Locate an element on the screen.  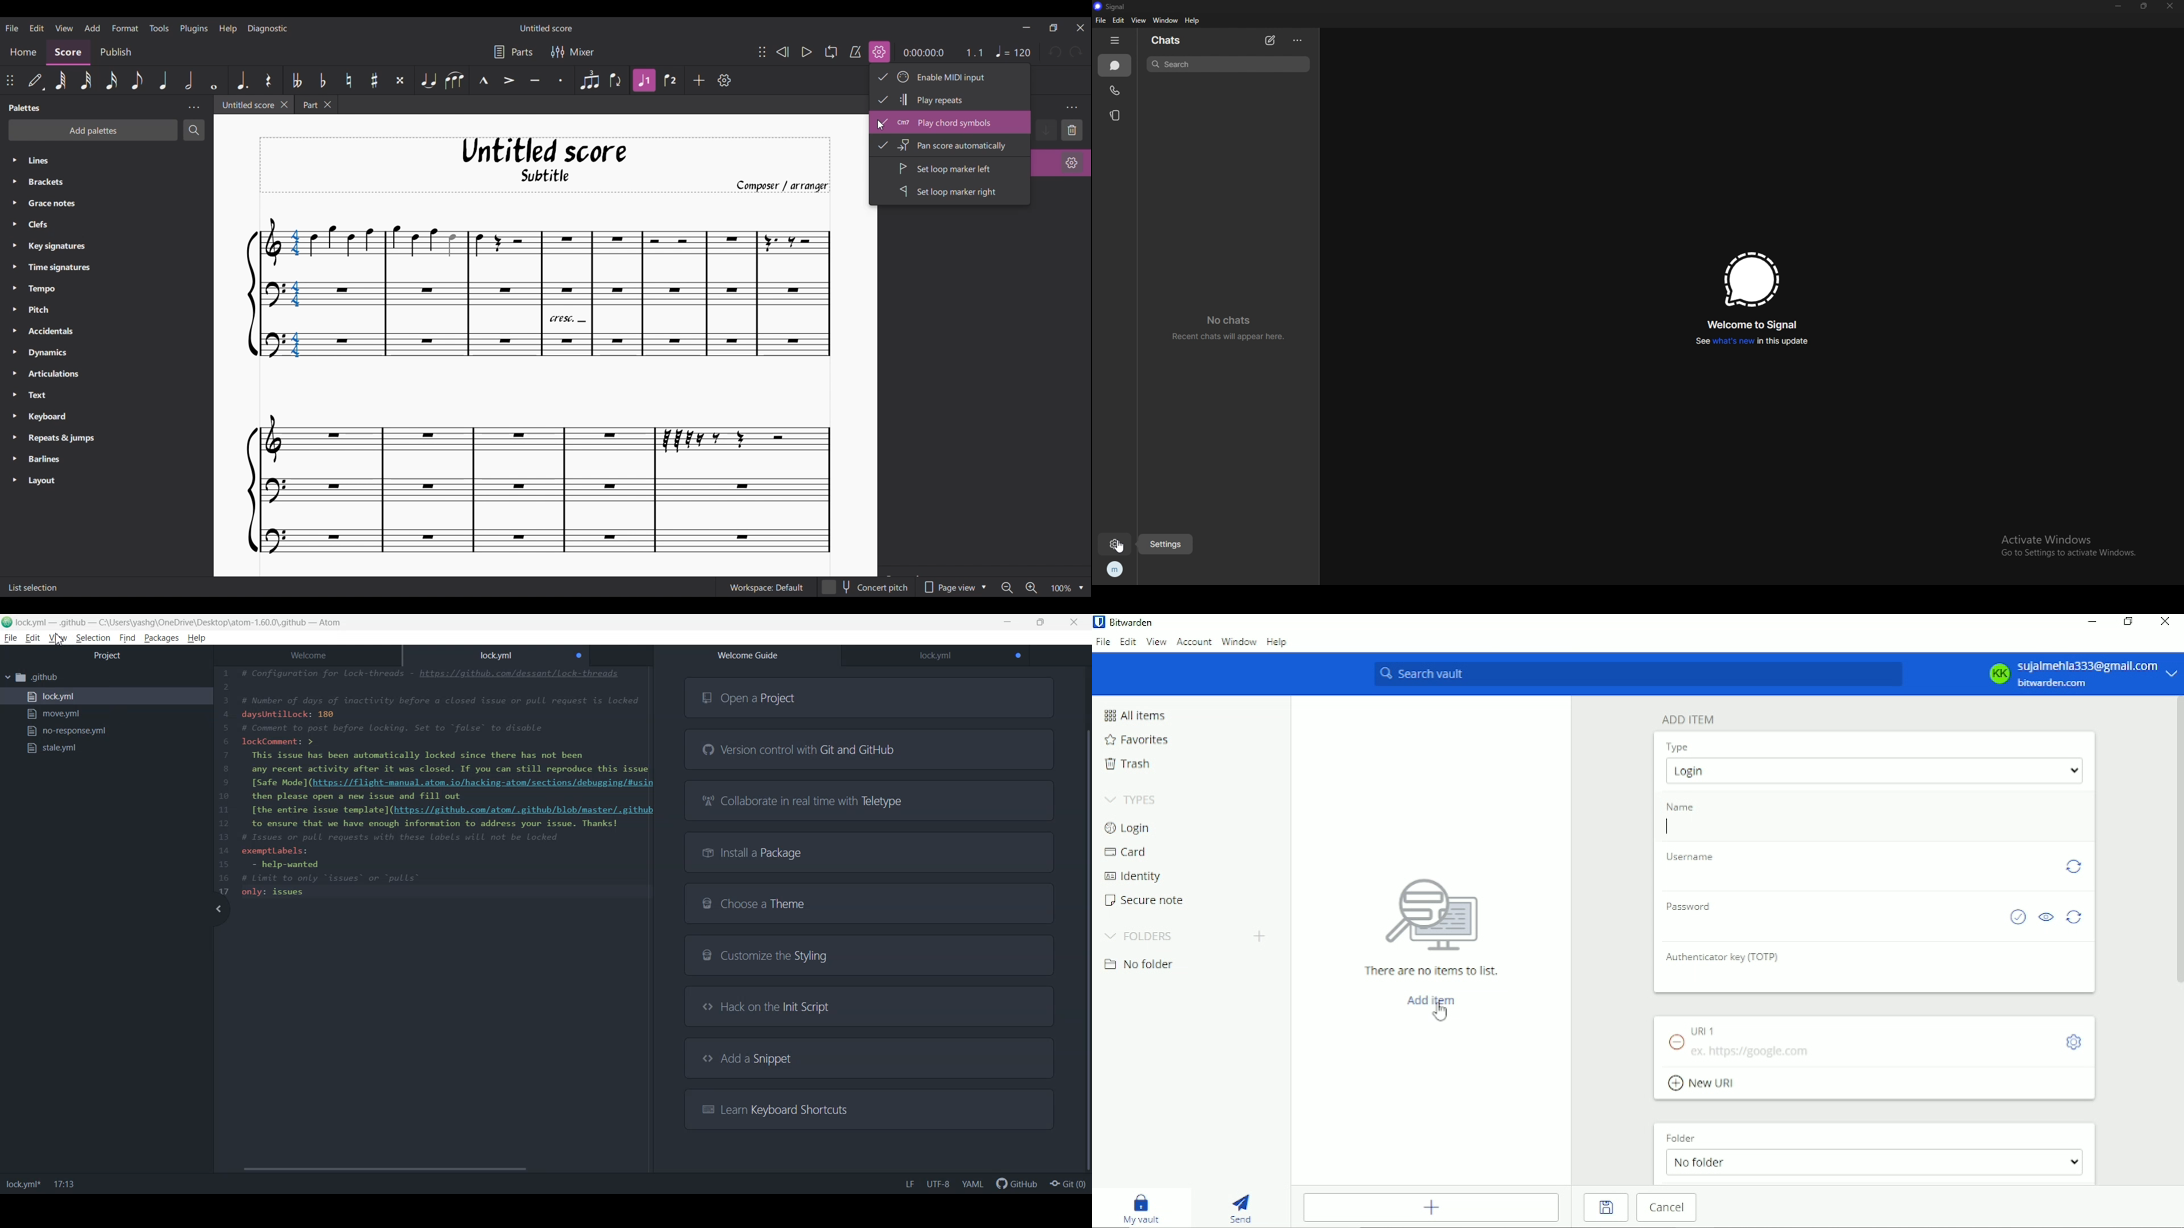
Toggle natural is located at coordinates (349, 80).